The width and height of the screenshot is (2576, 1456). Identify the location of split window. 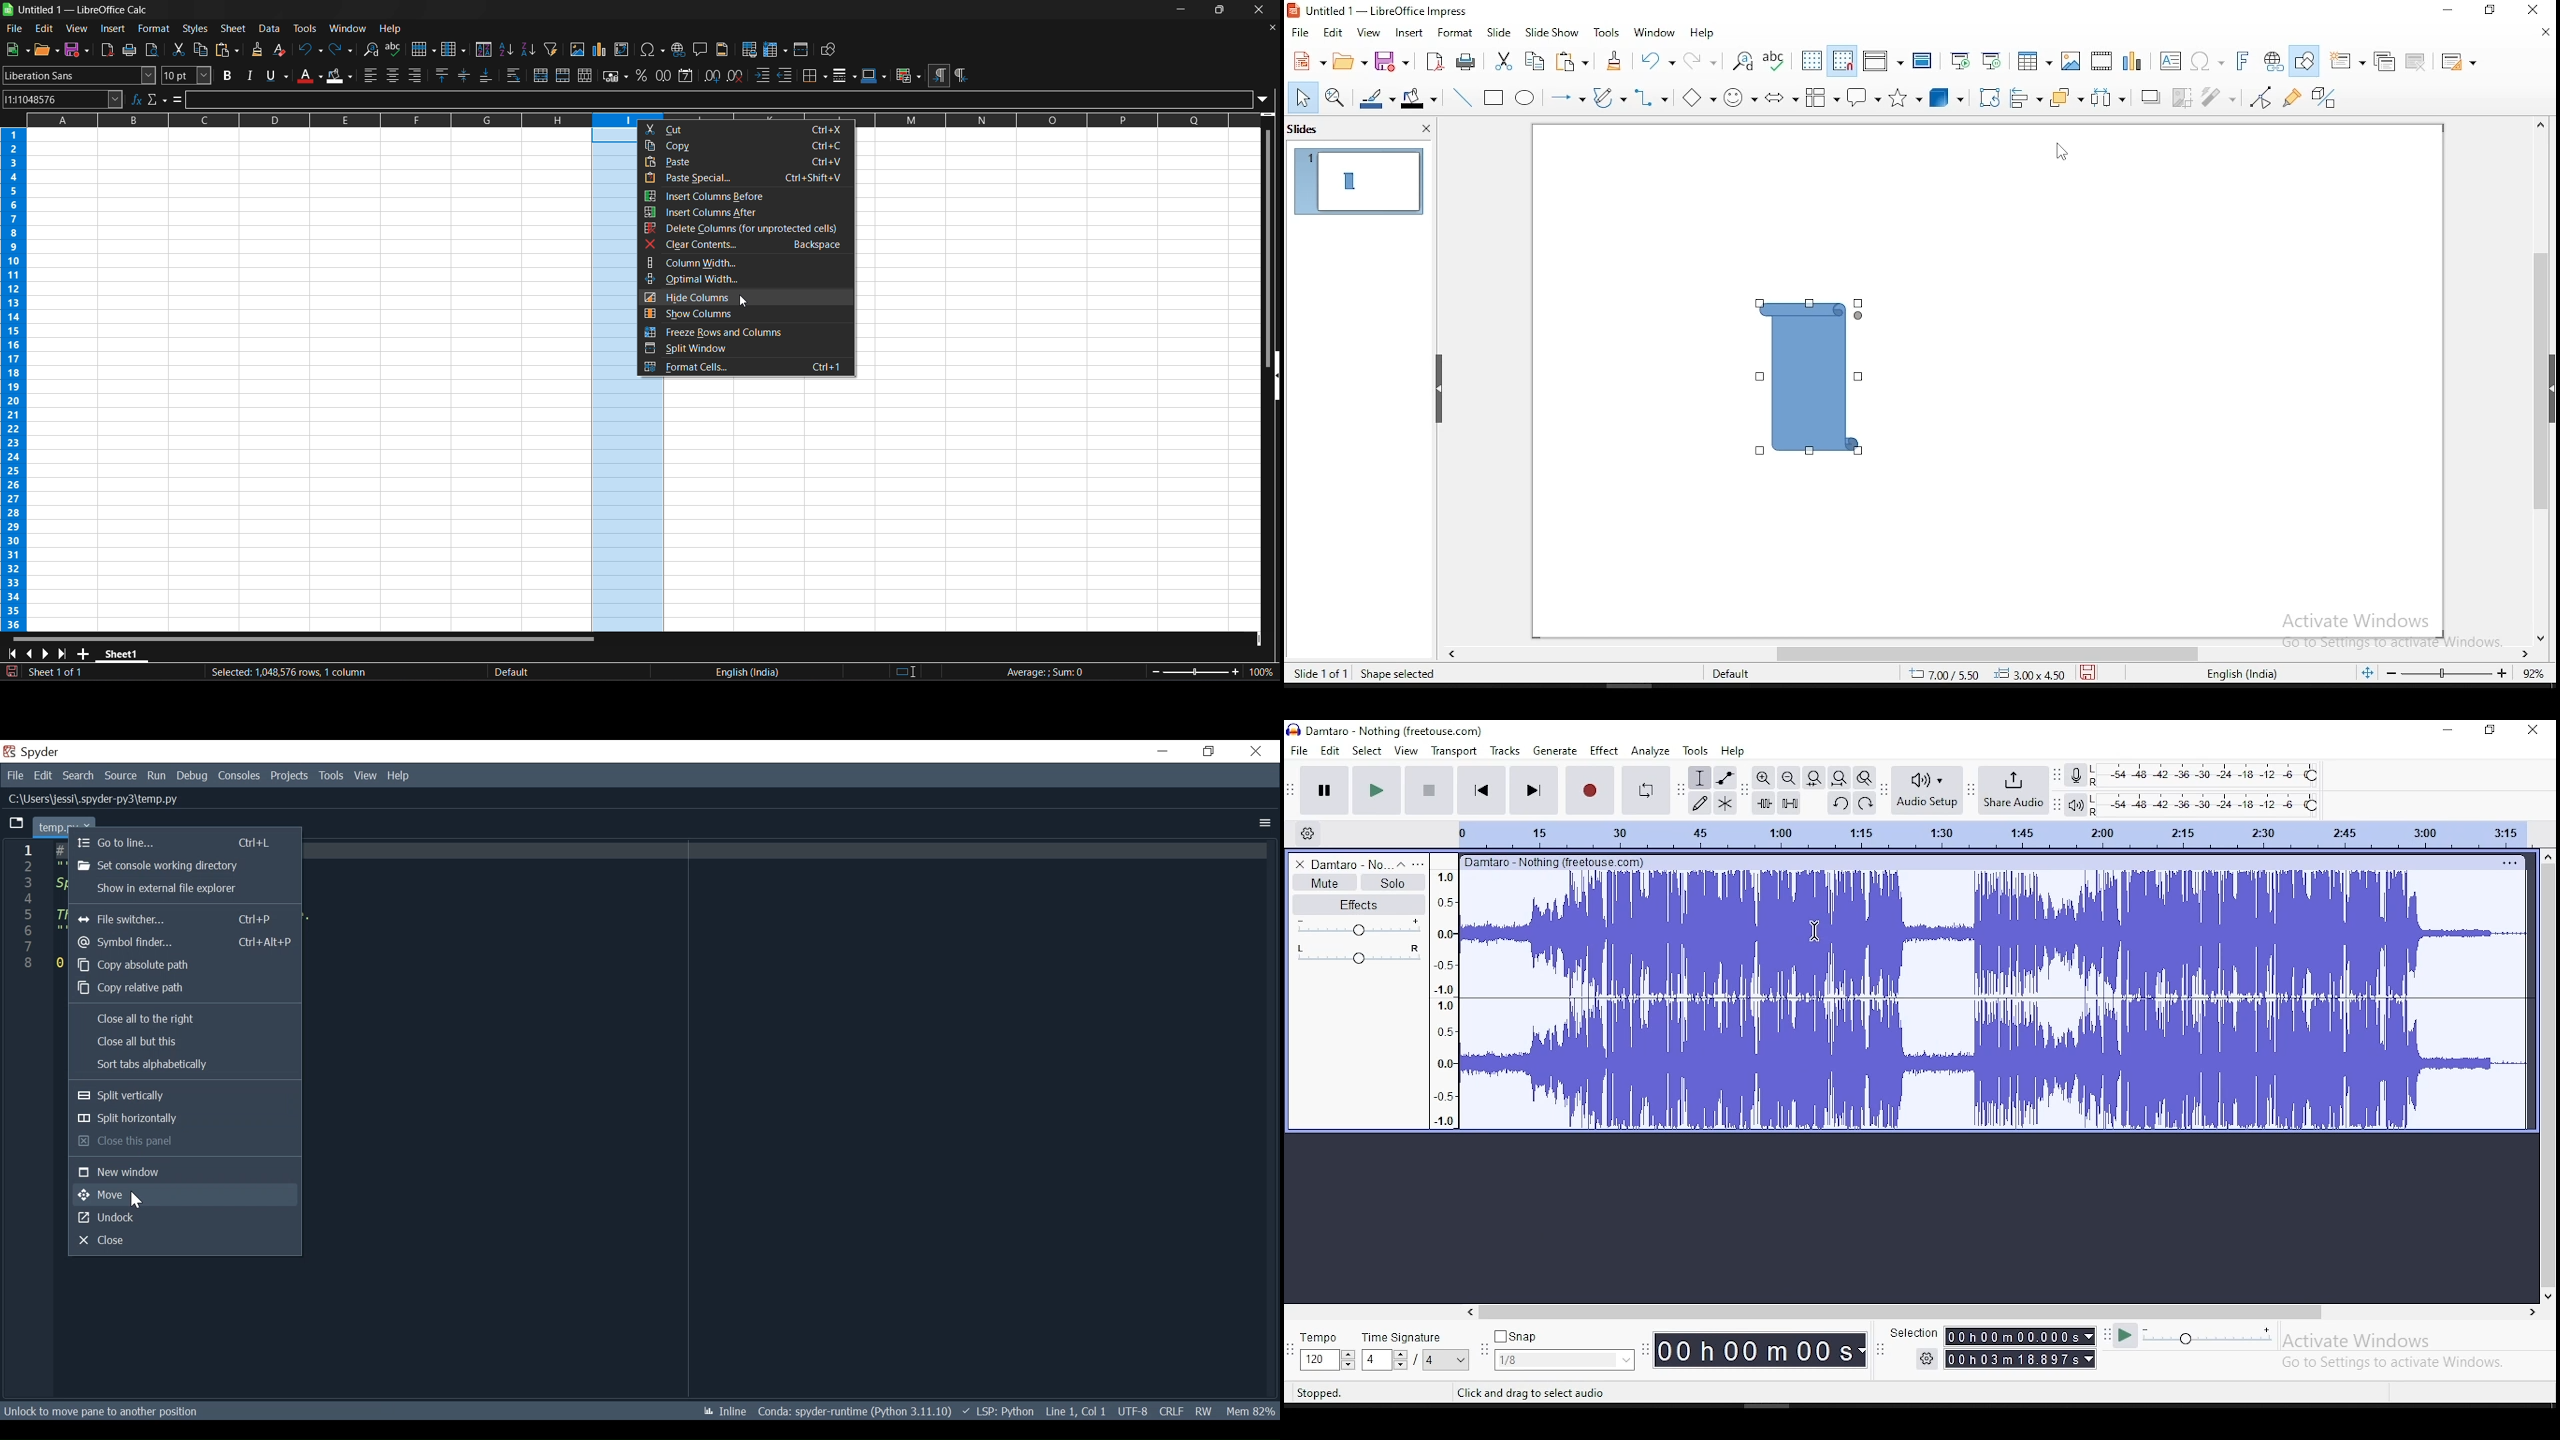
(746, 349).